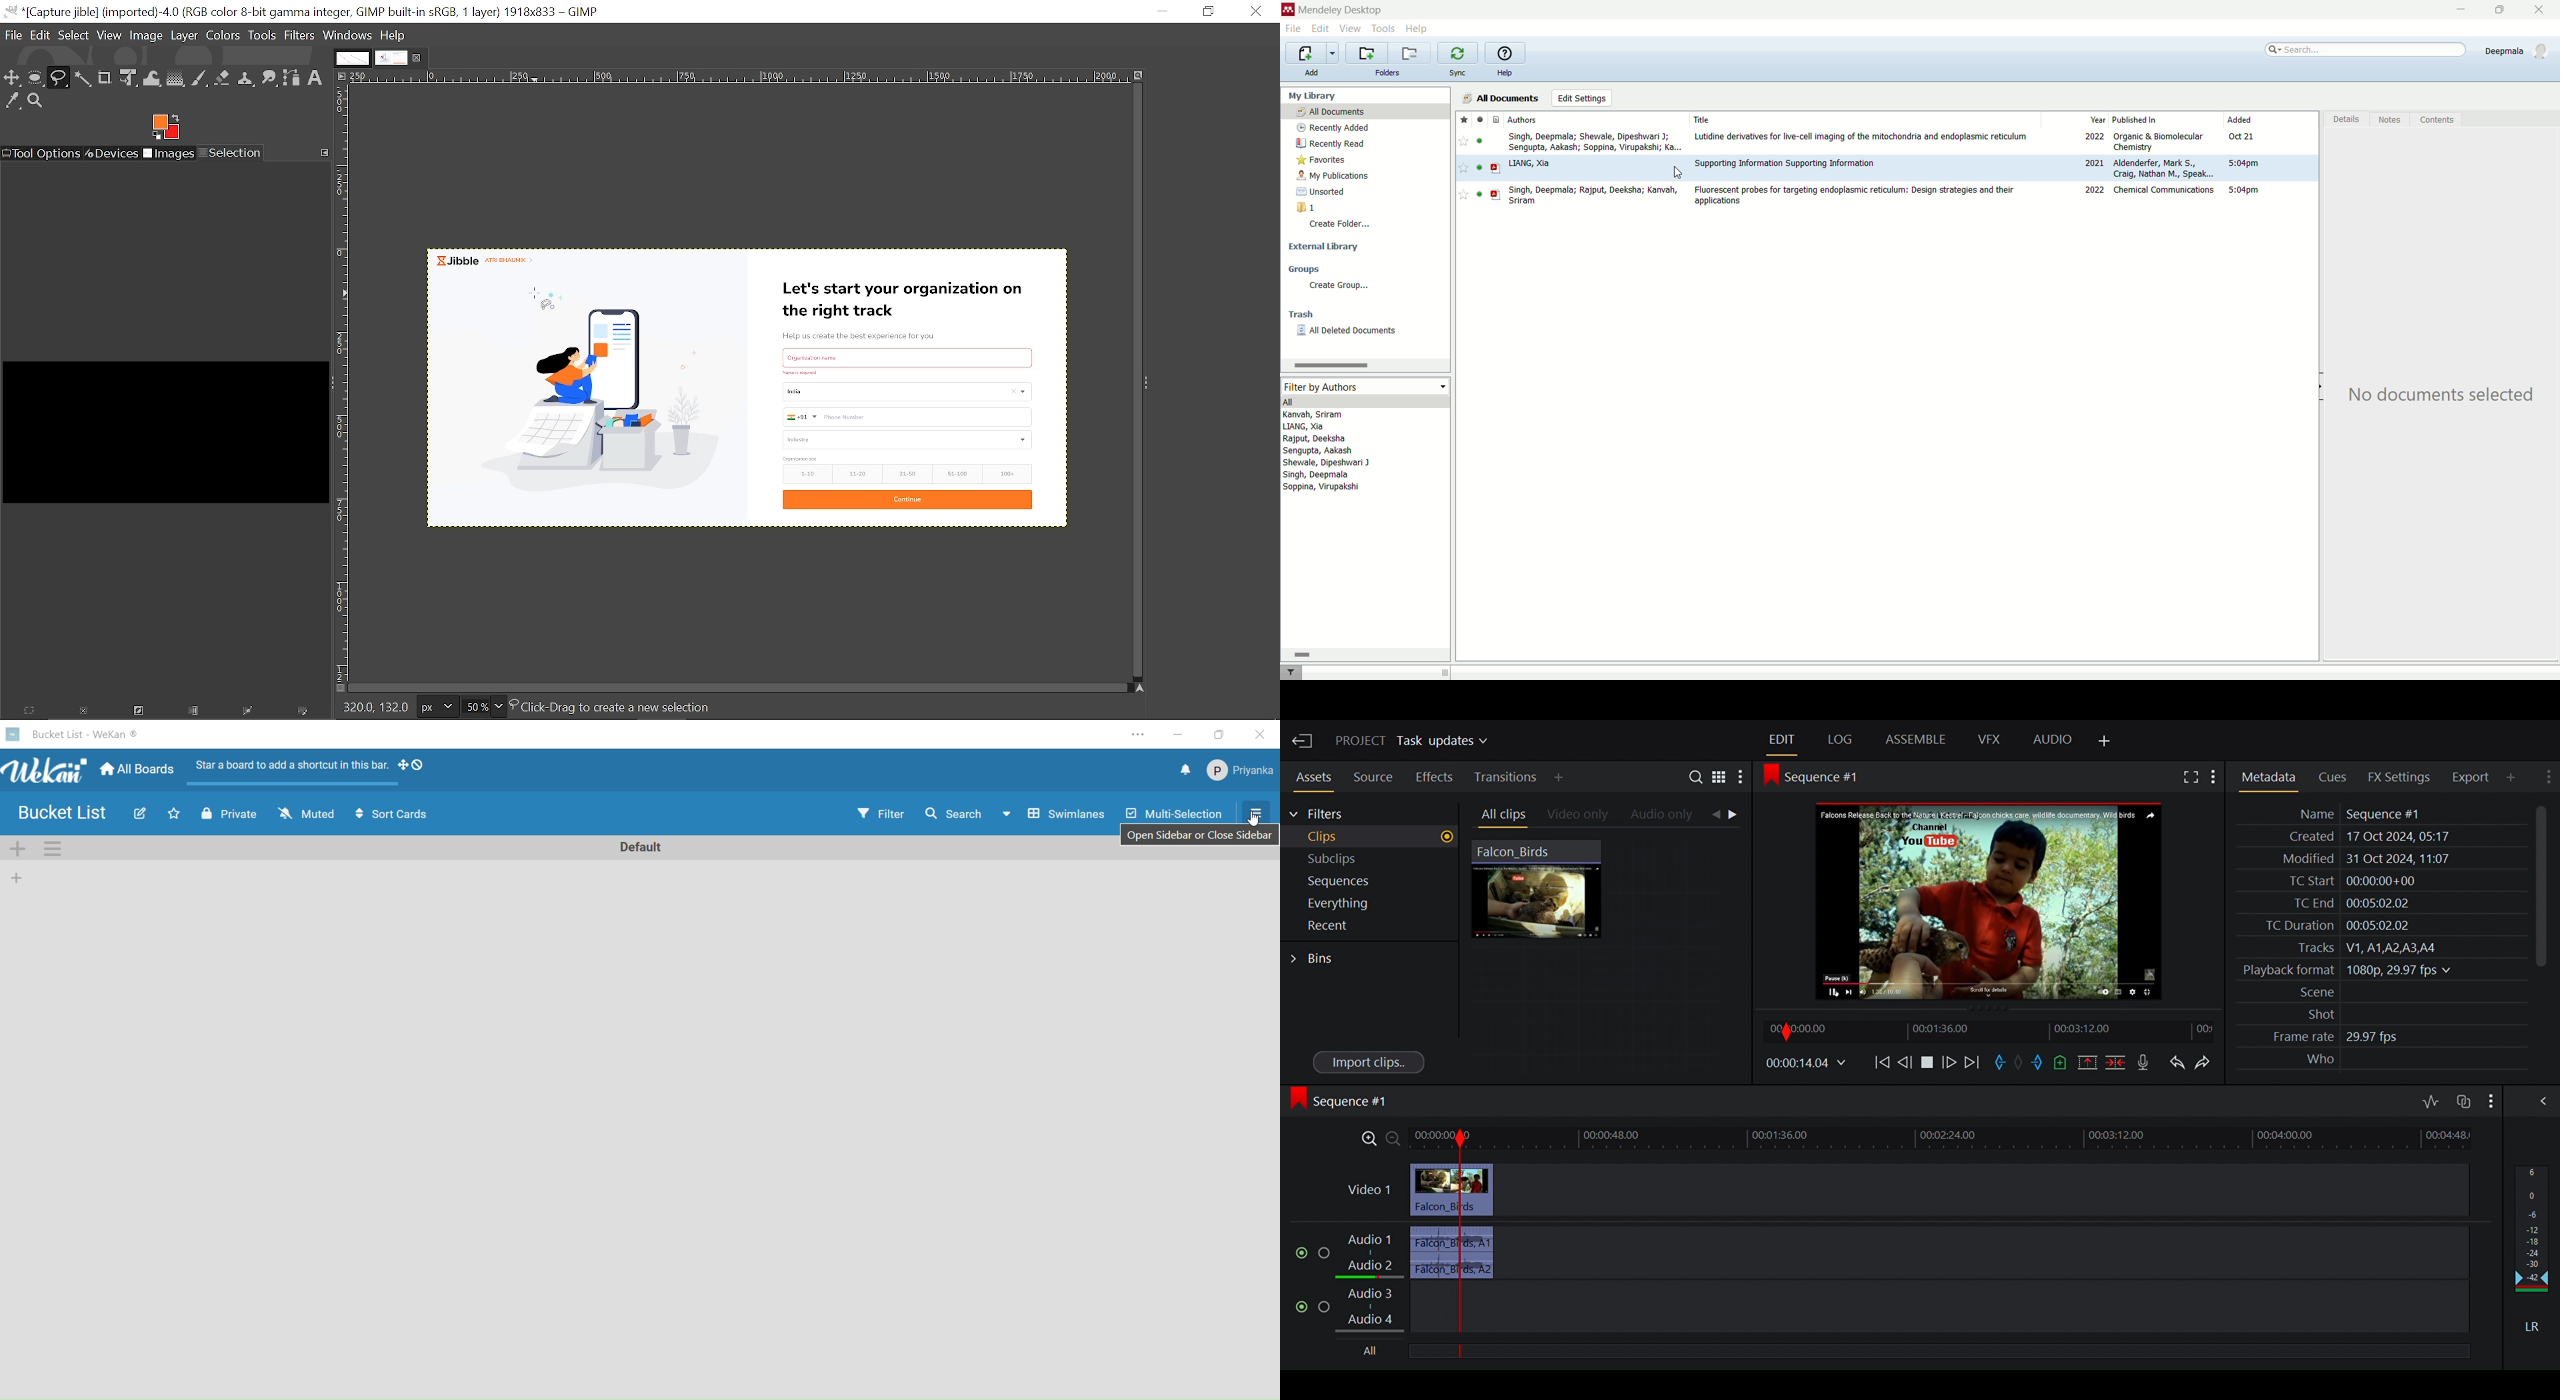 The image size is (2576, 1400). What do you see at coordinates (2108, 739) in the screenshot?
I see `Add Panel` at bounding box center [2108, 739].